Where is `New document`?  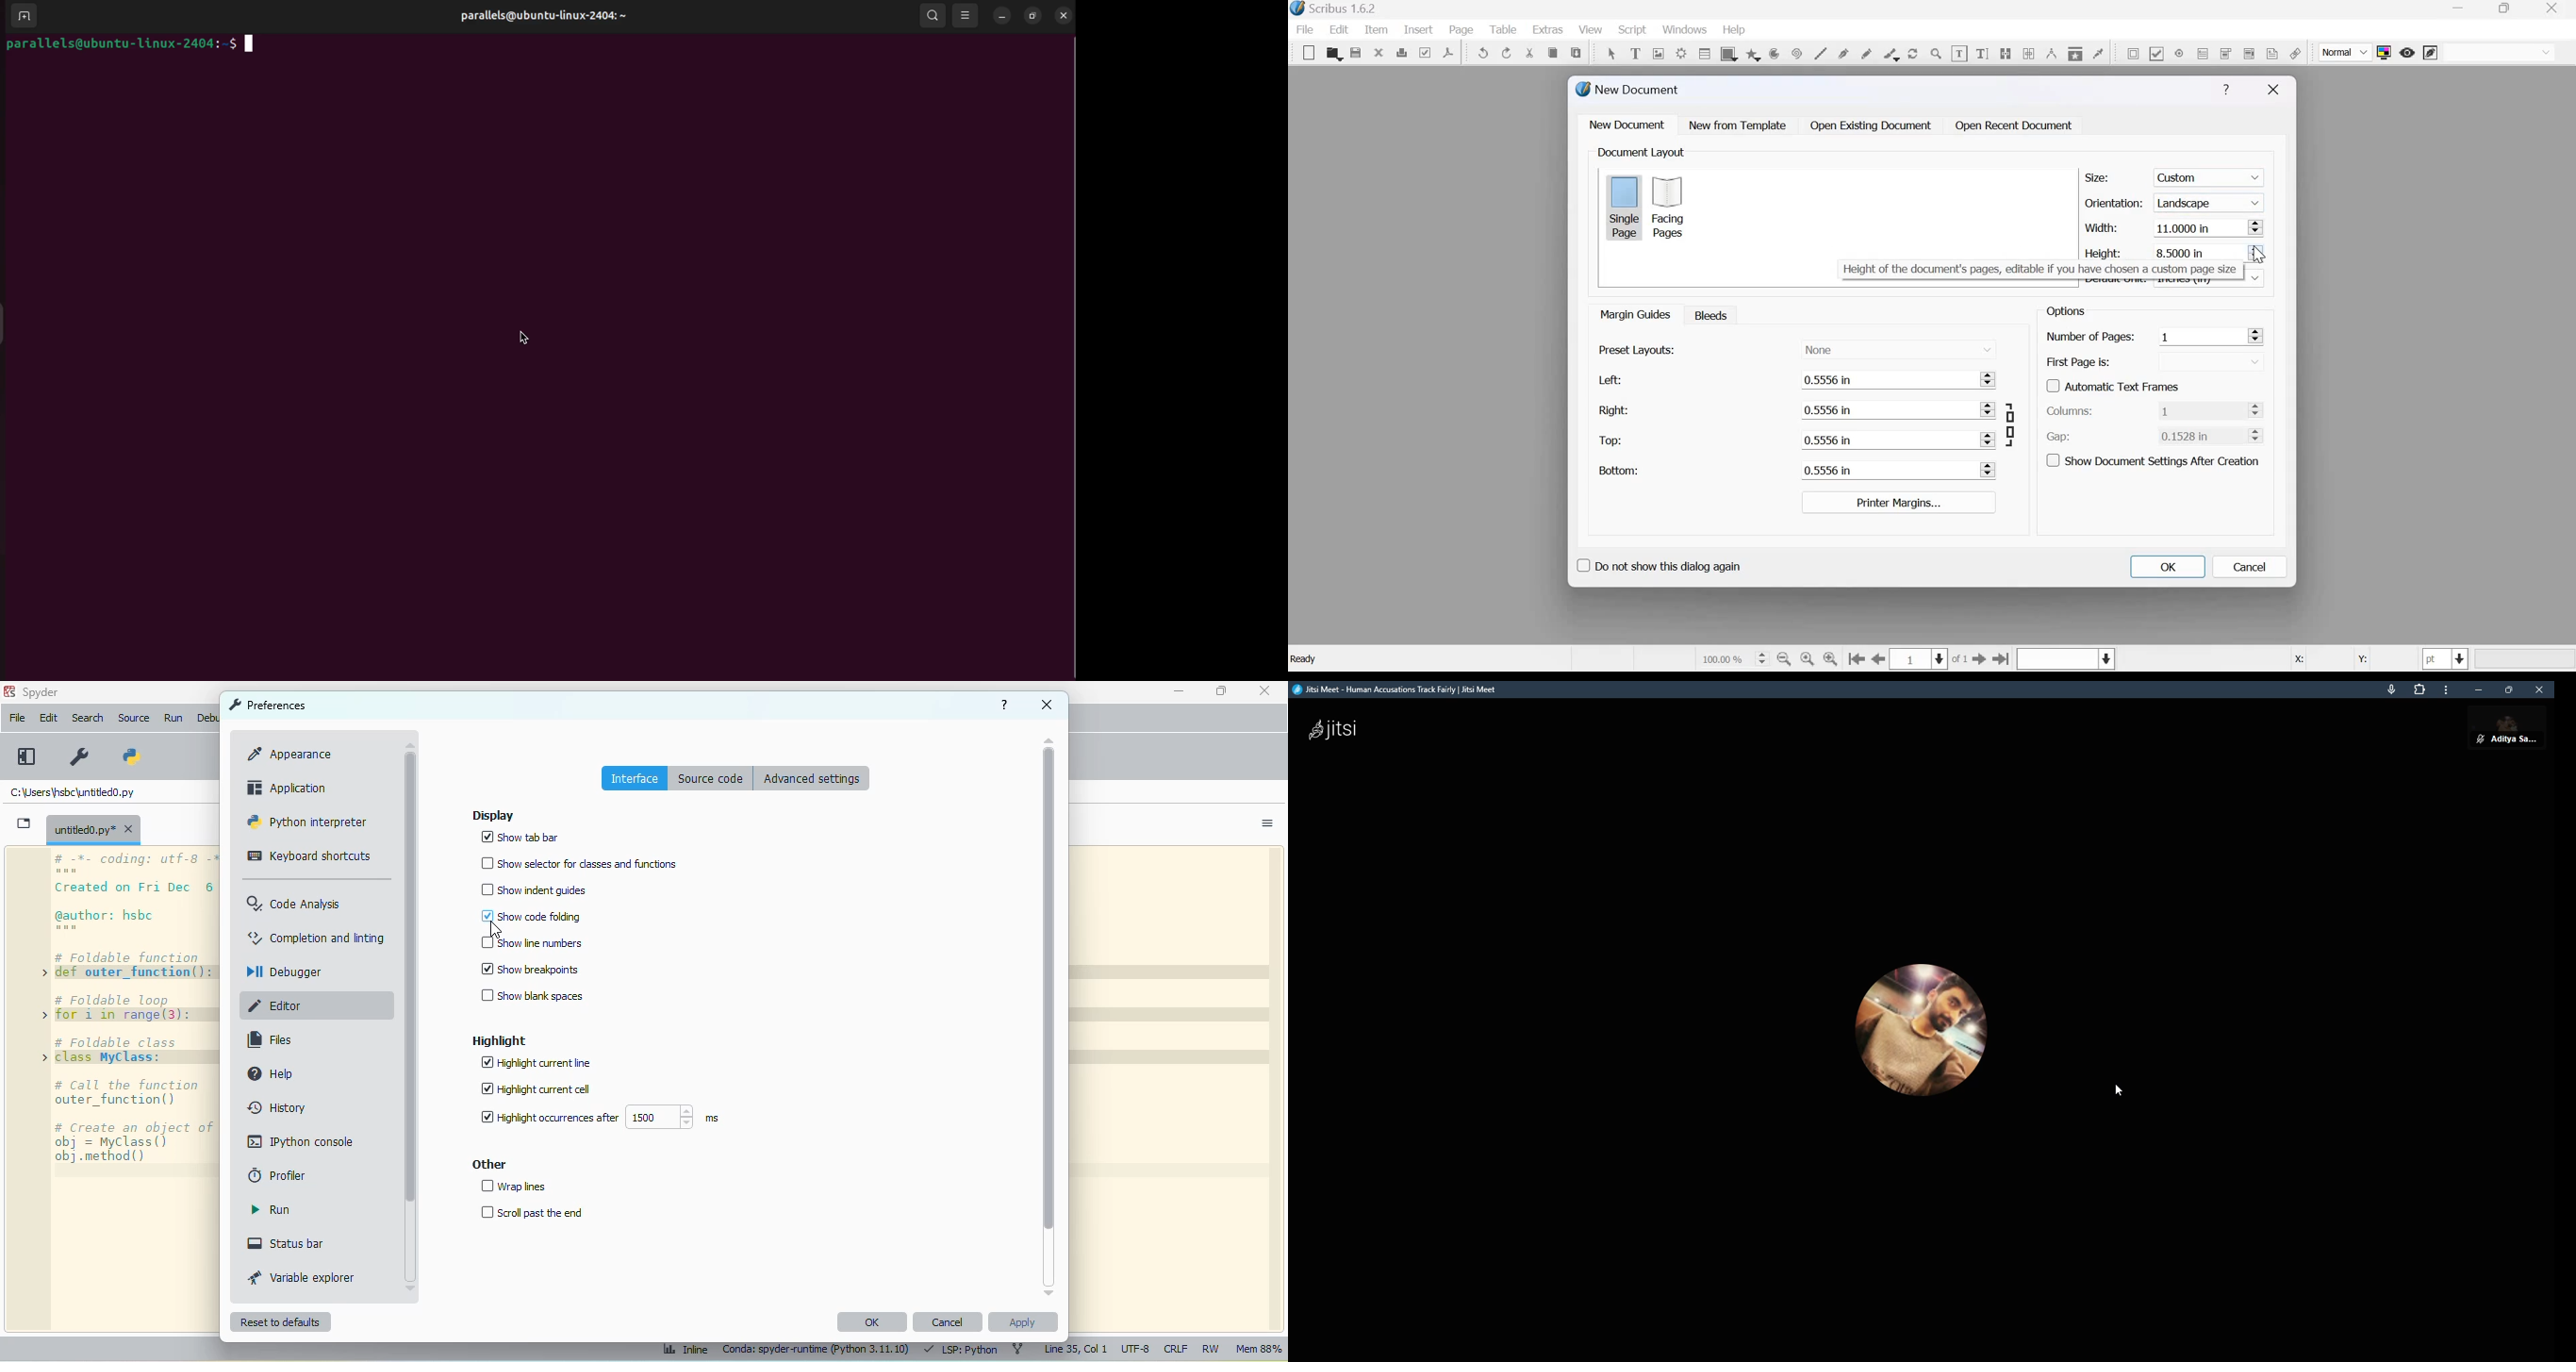
New document is located at coordinates (1627, 124).